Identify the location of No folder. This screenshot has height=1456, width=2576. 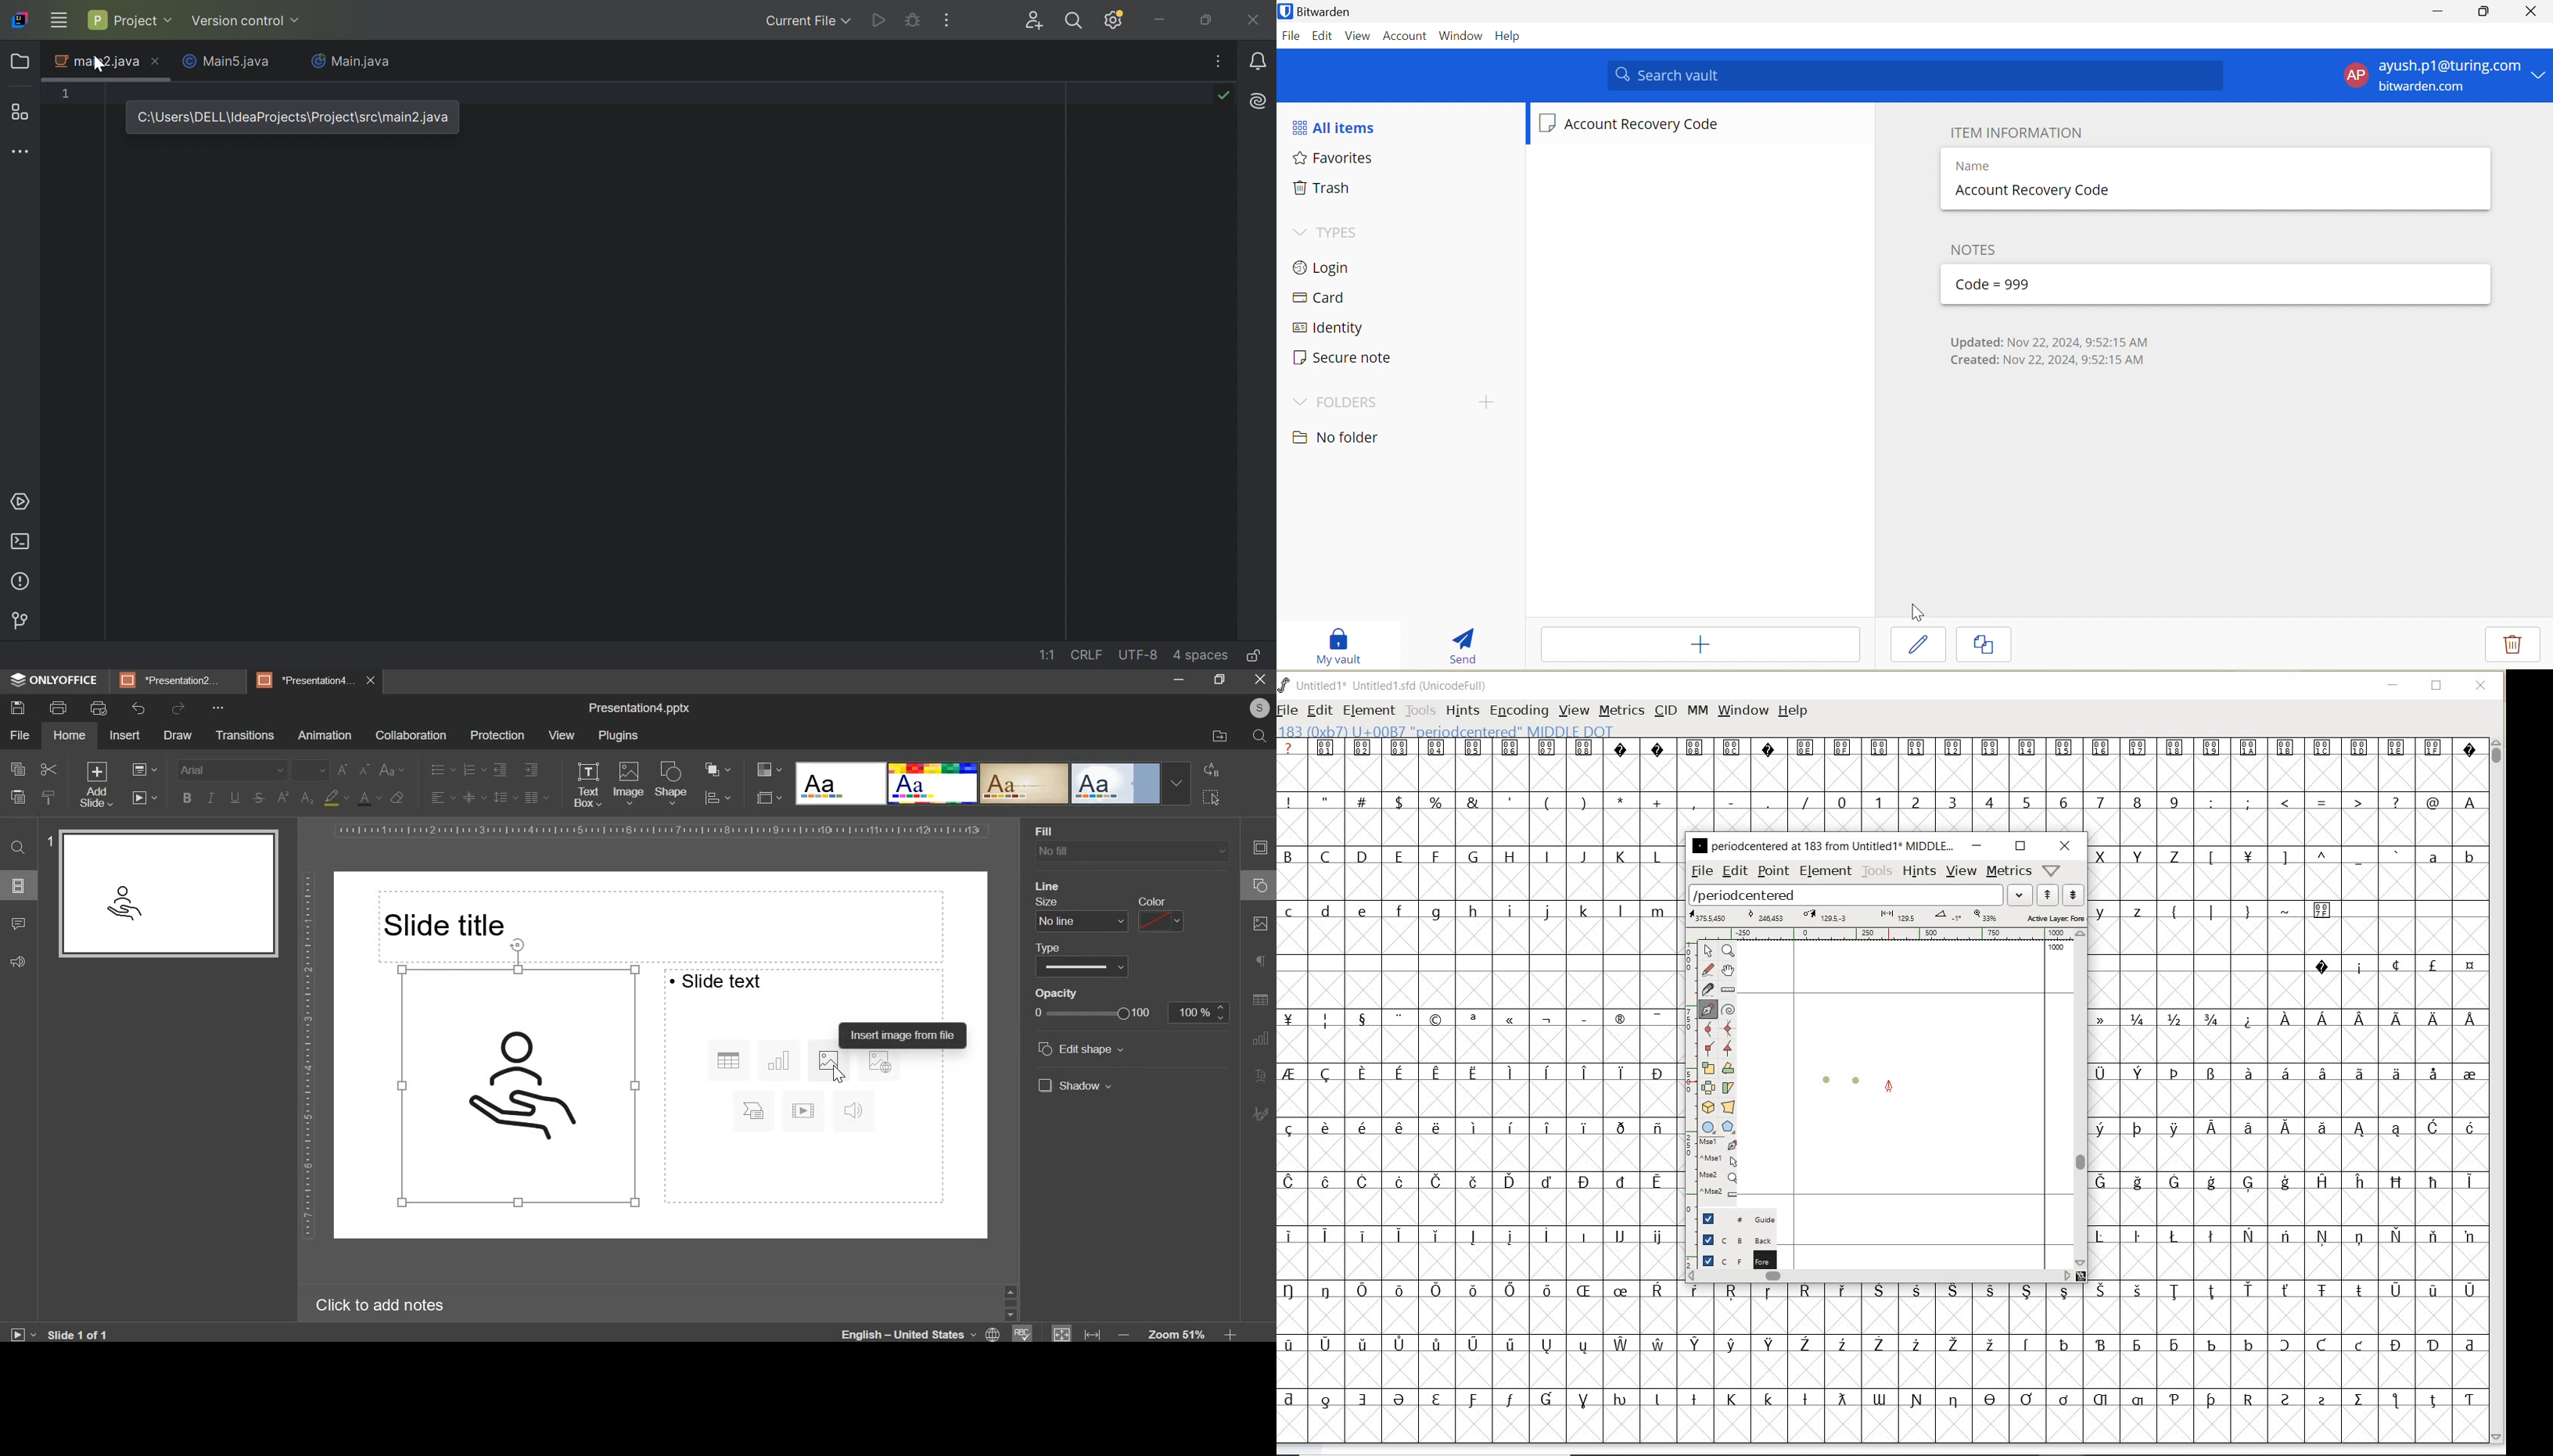
(1338, 438).